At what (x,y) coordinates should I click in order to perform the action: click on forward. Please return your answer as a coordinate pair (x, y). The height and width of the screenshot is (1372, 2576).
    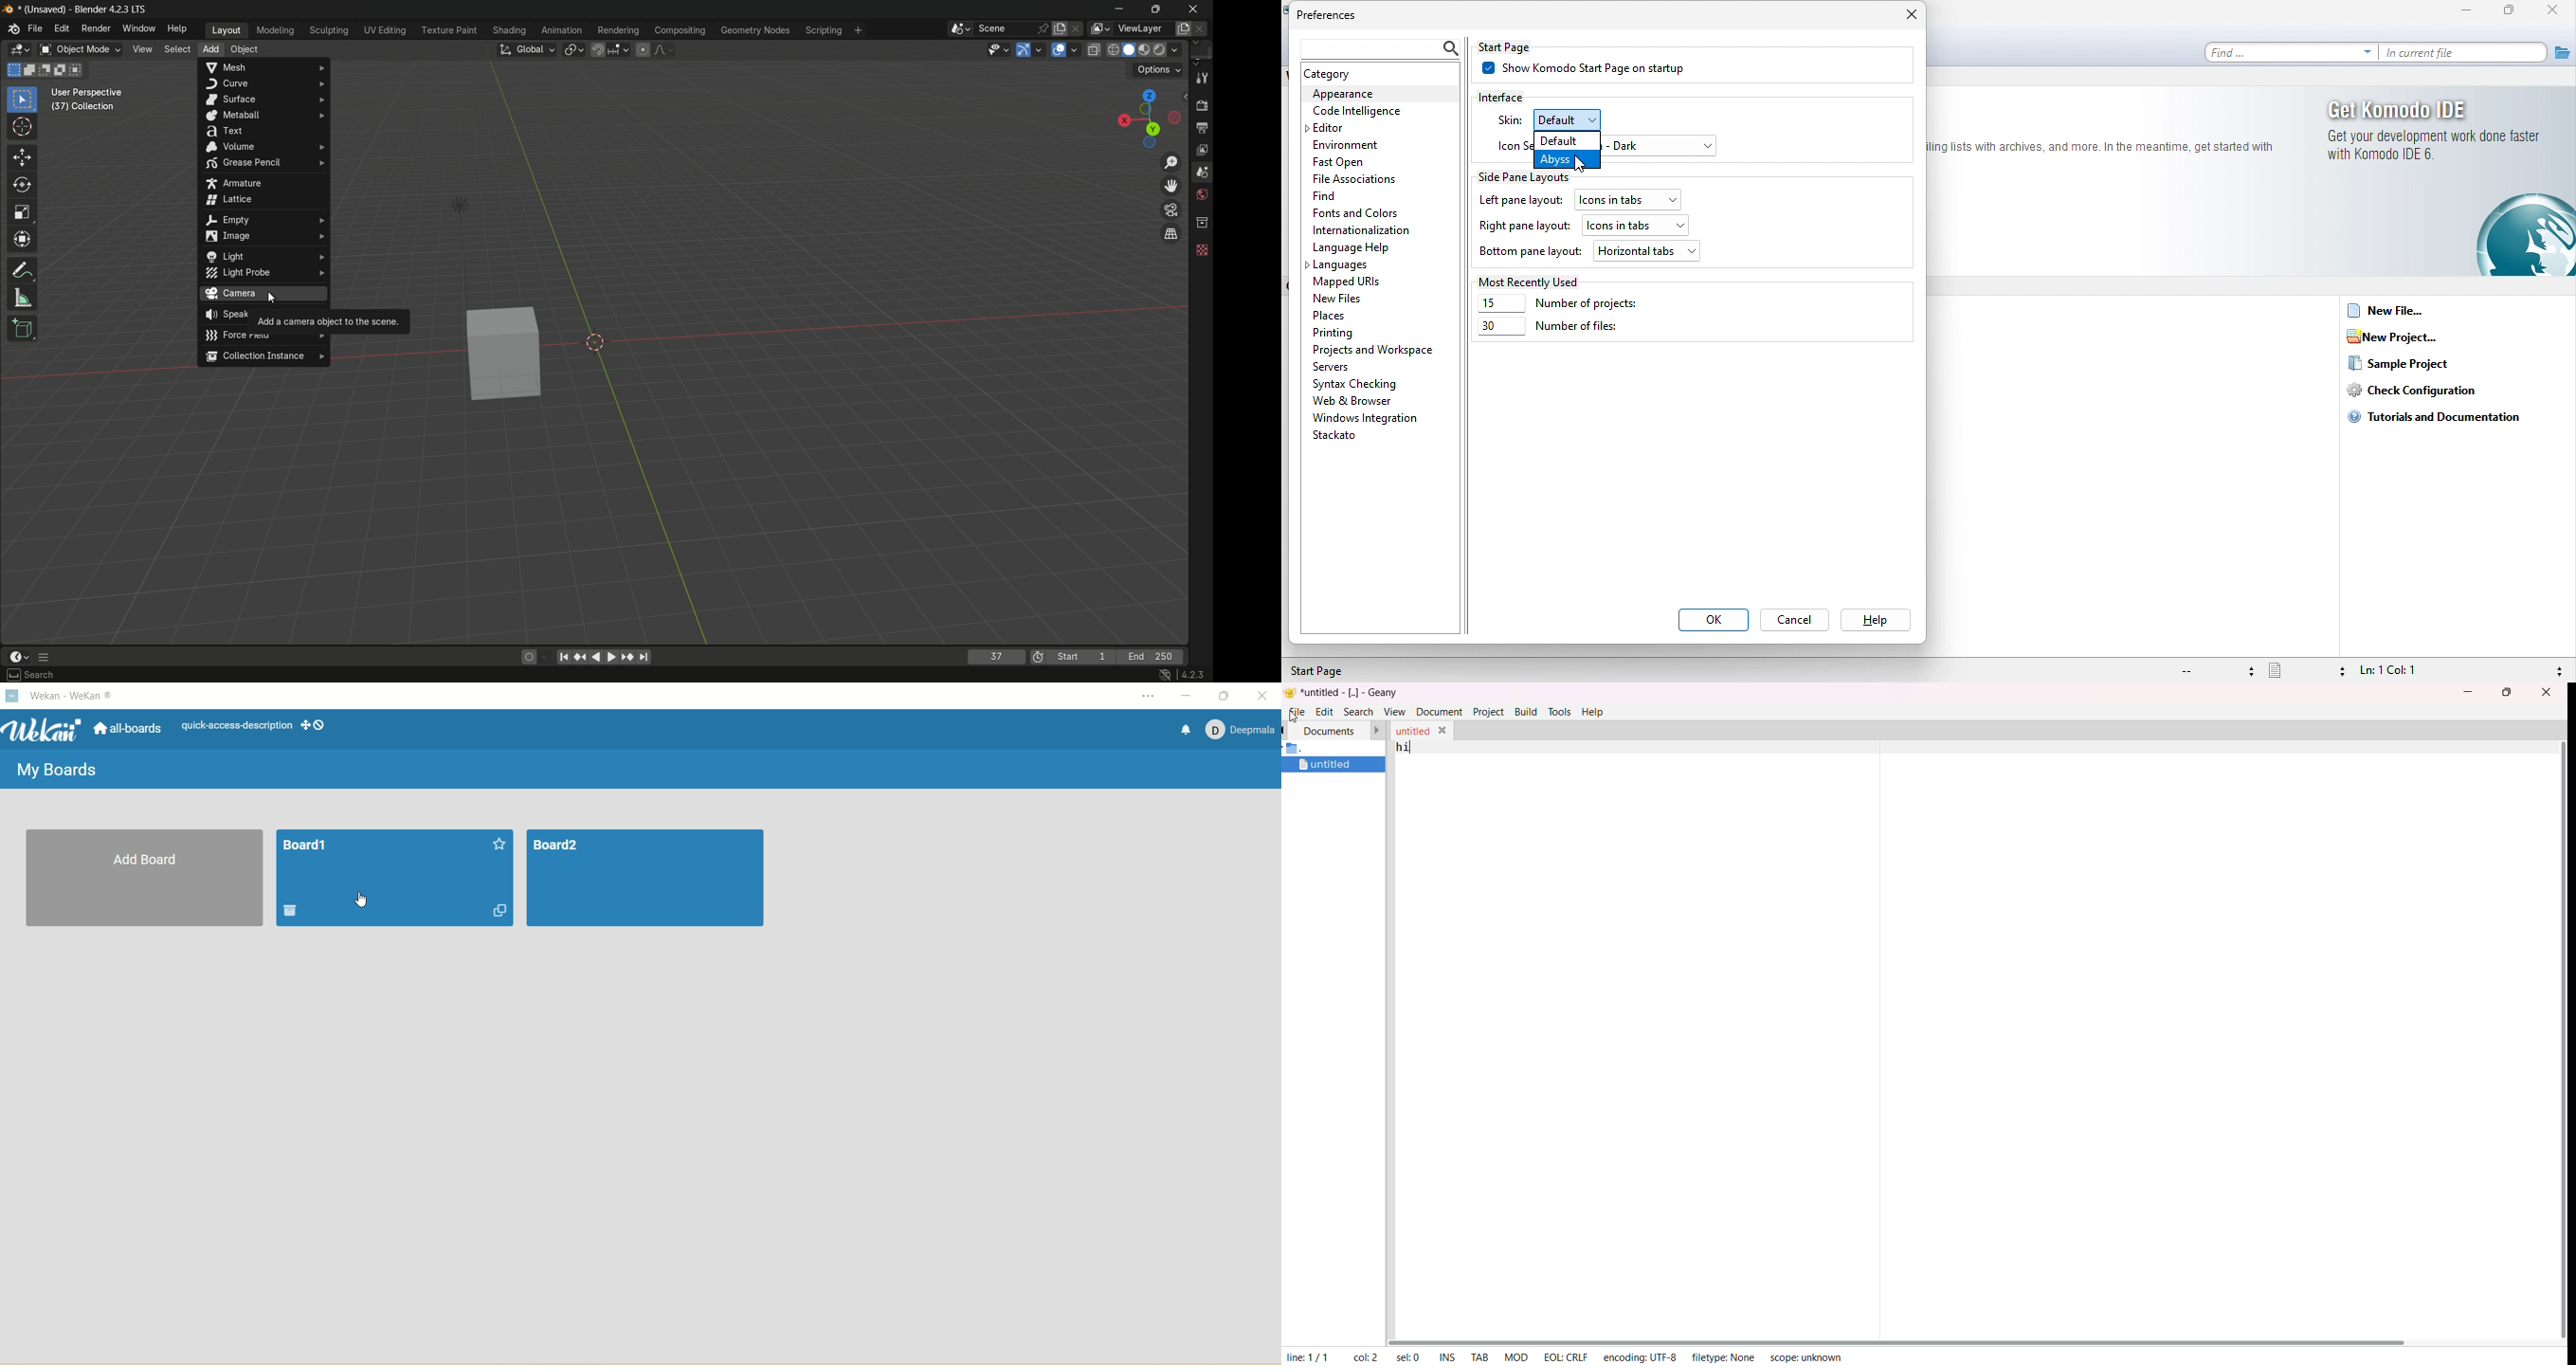
    Looking at the image, I should click on (1378, 730).